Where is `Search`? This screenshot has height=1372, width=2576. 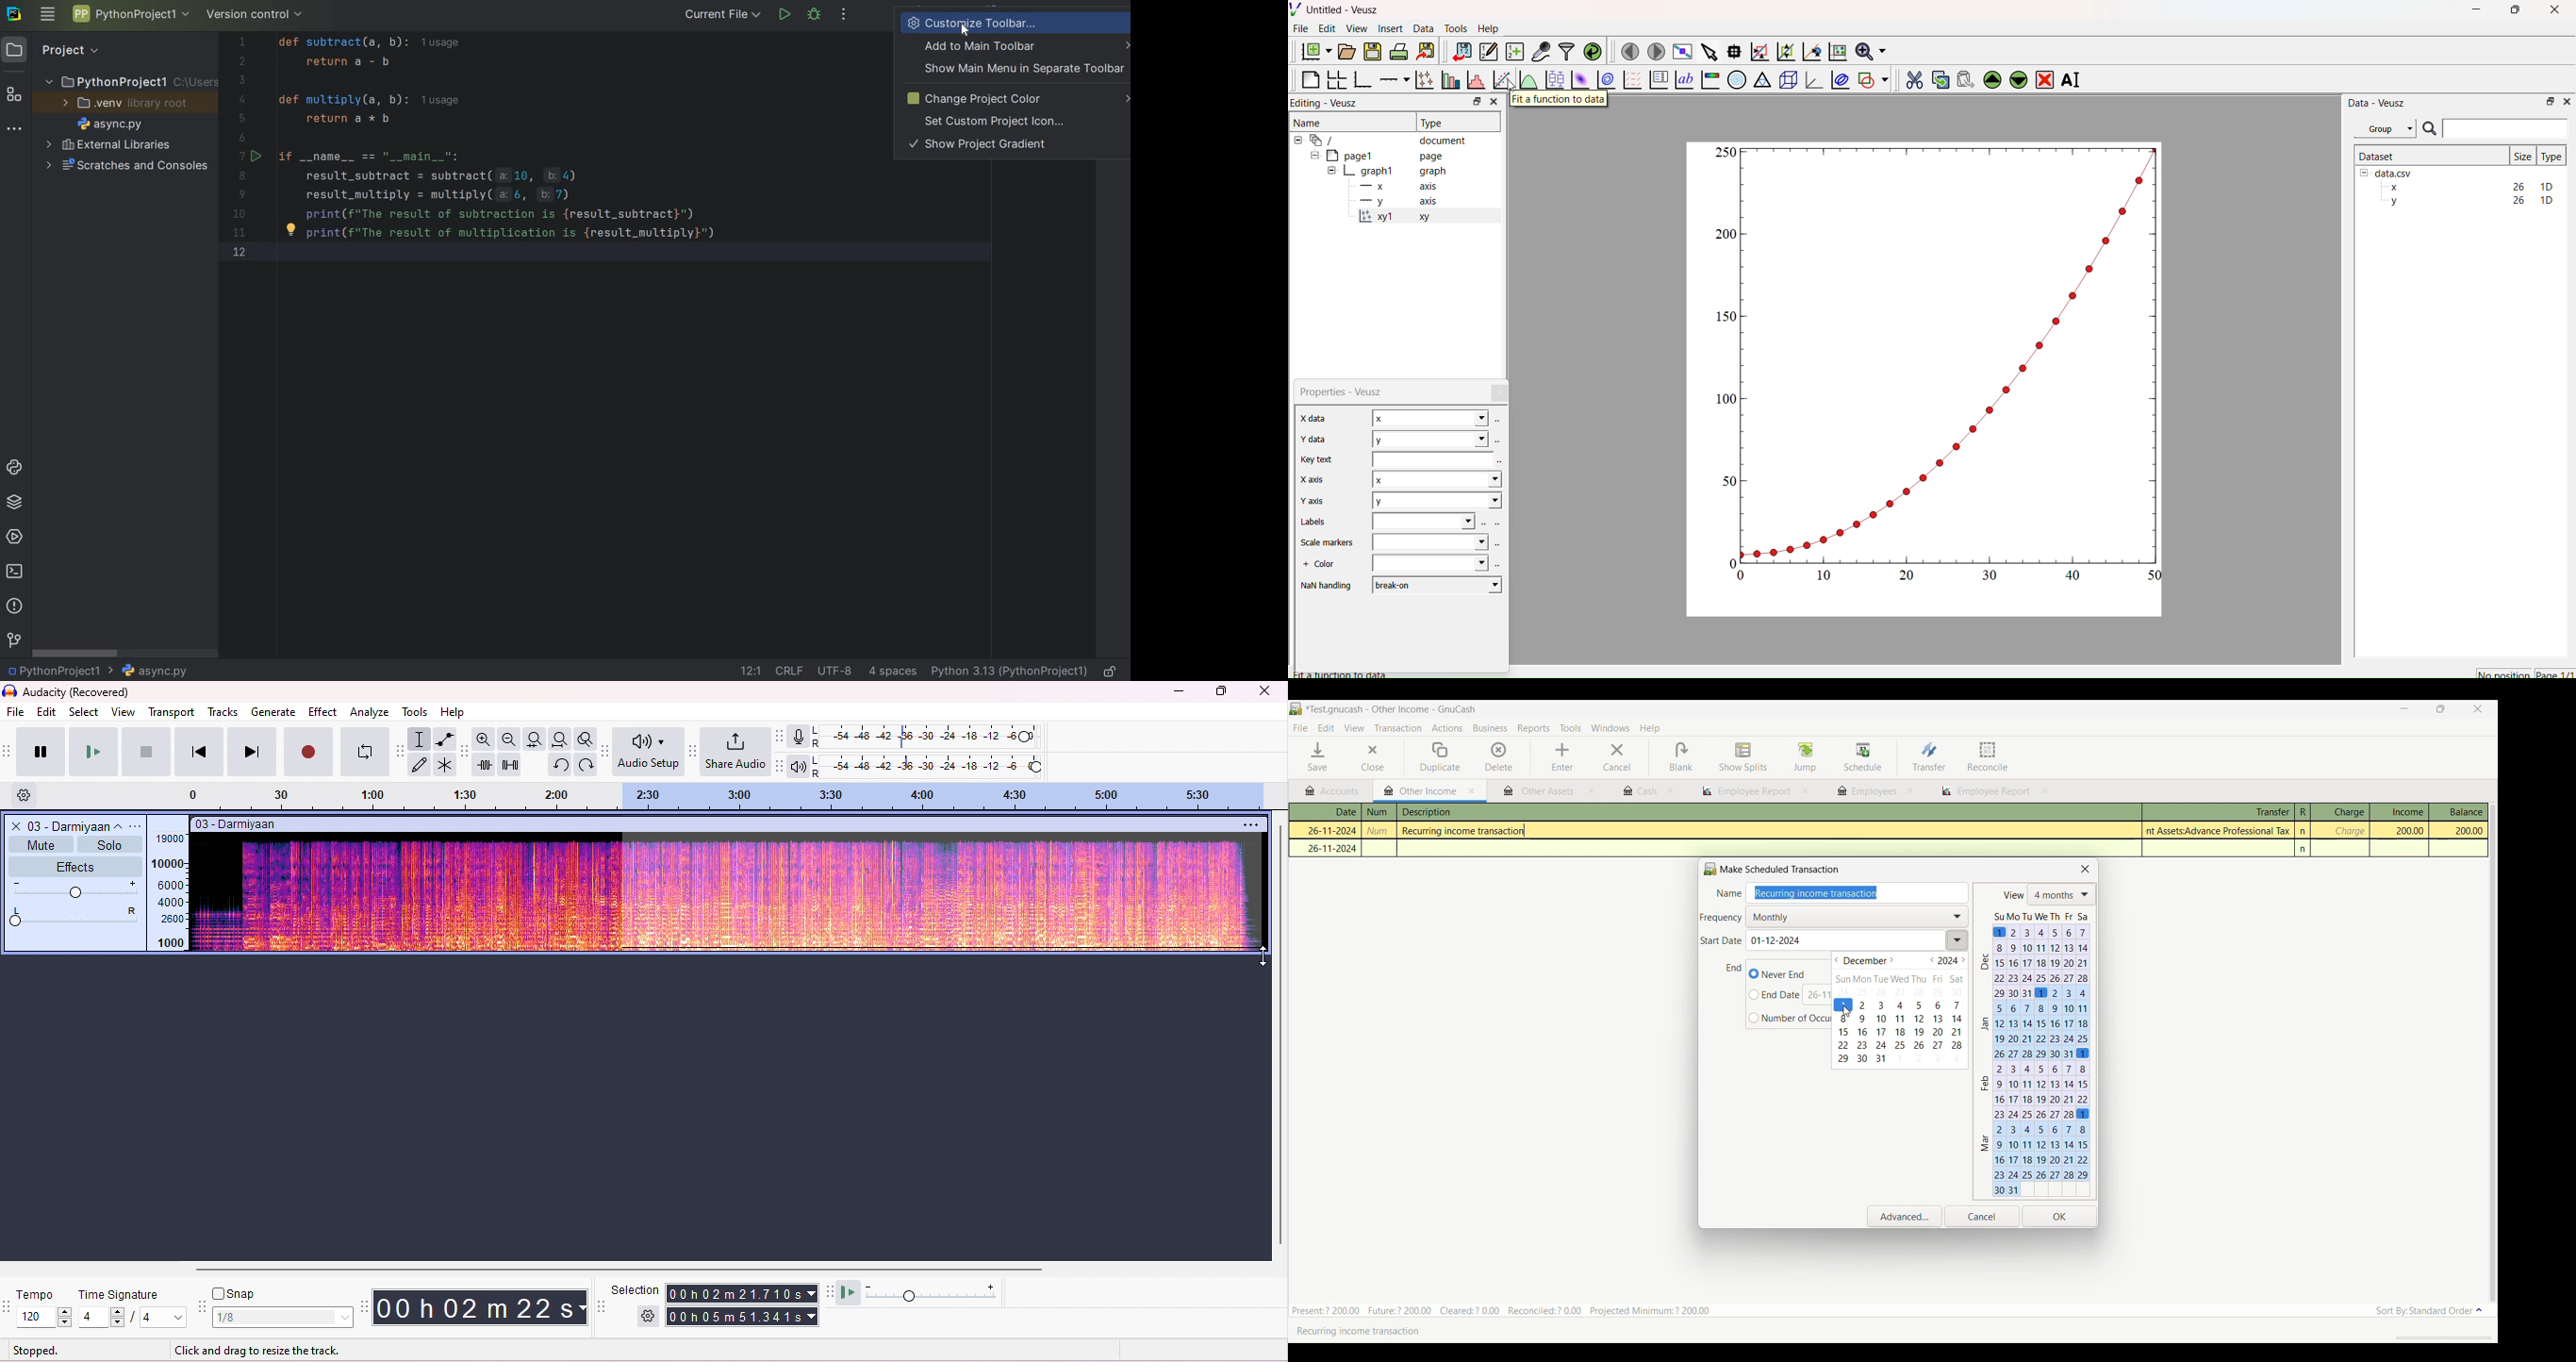 Search is located at coordinates (2429, 130).